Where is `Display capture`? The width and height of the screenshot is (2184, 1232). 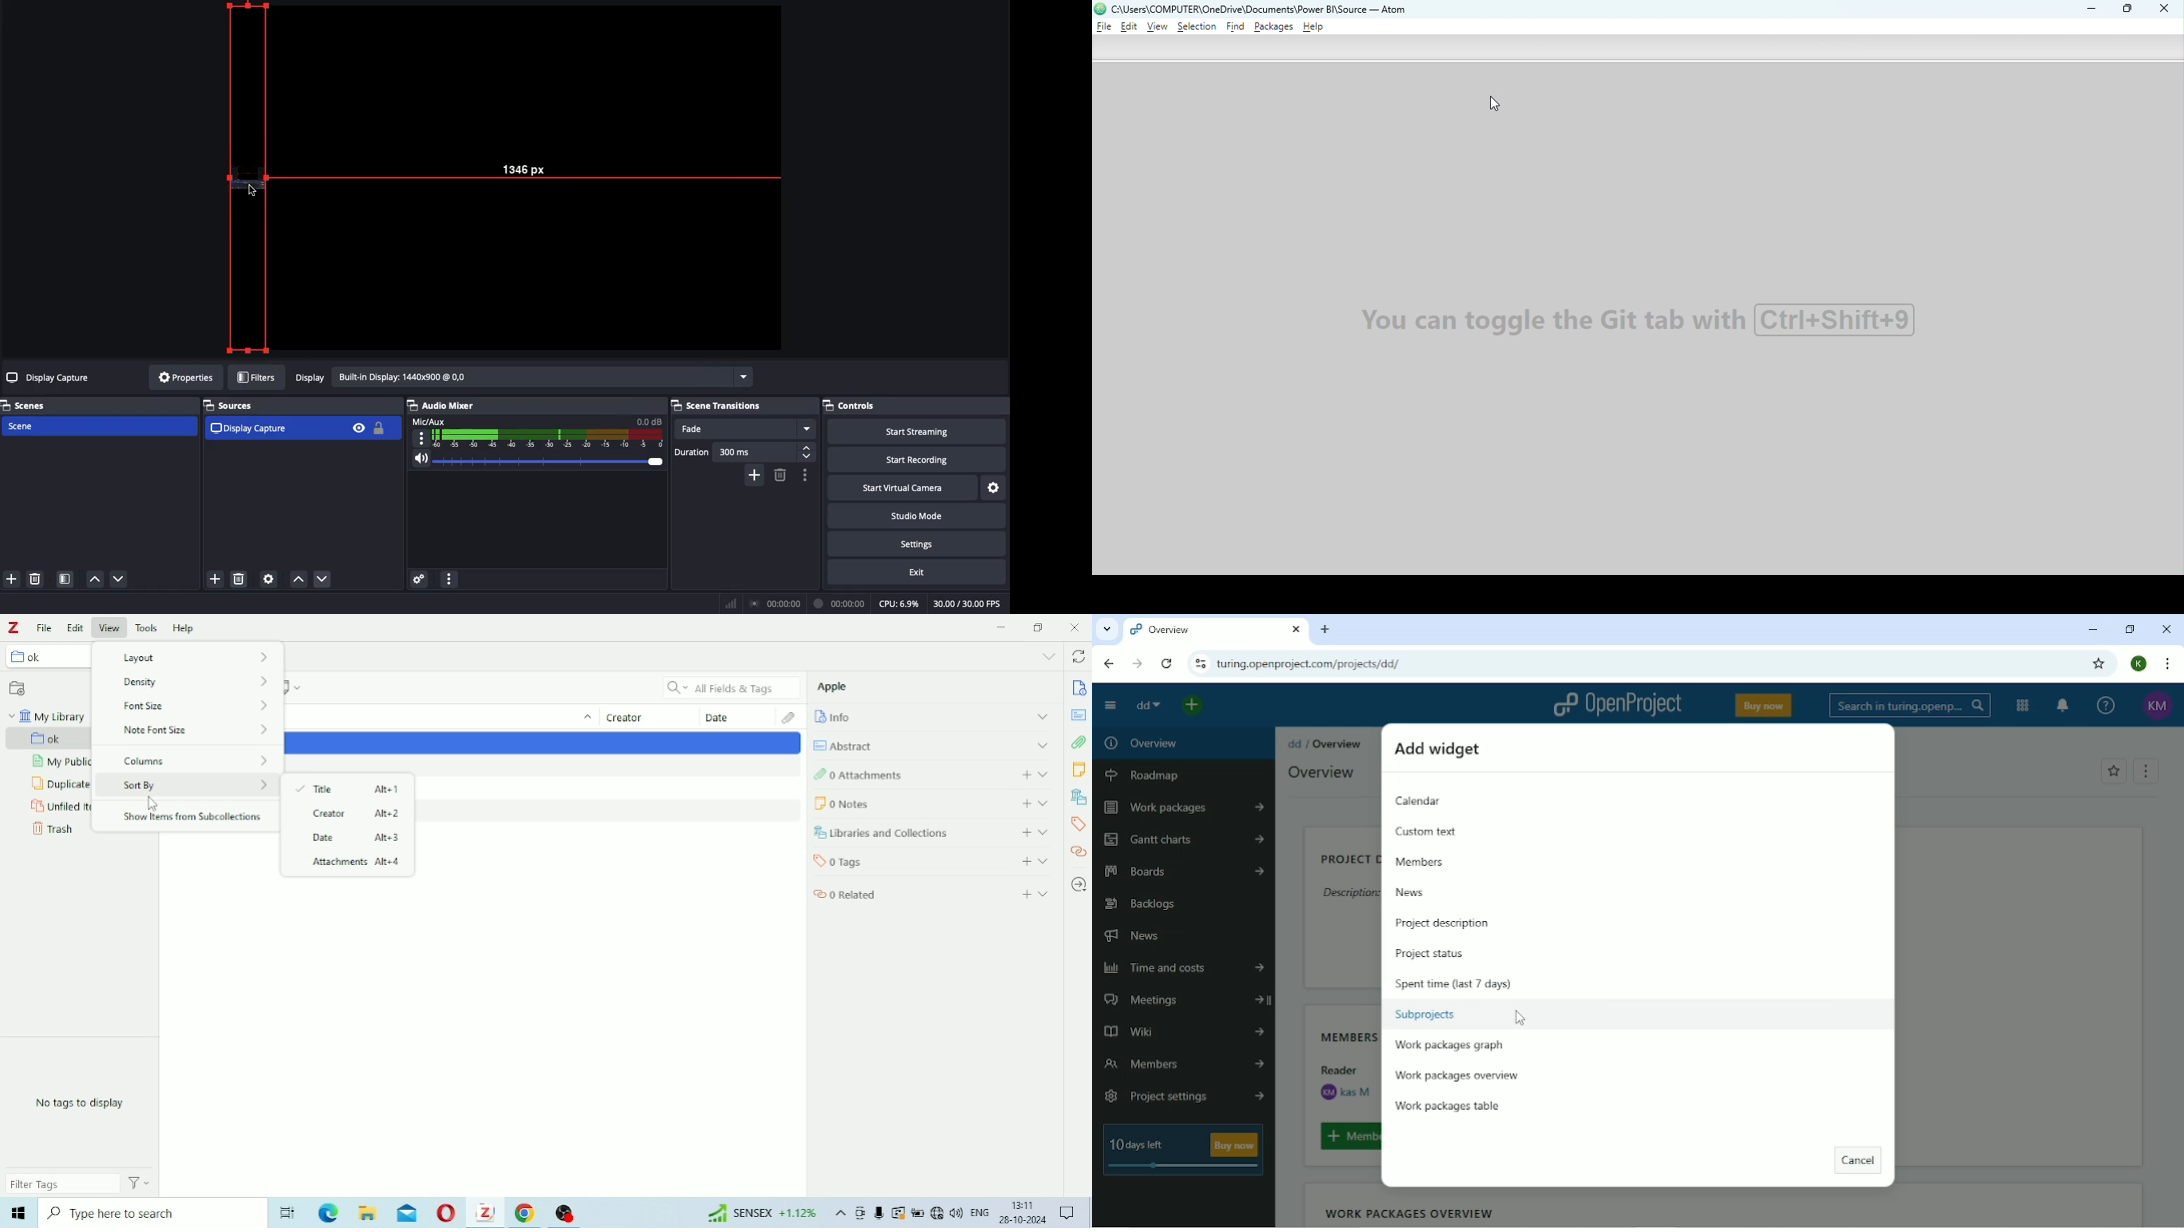
Display capture is located at coordinates (50, 379).